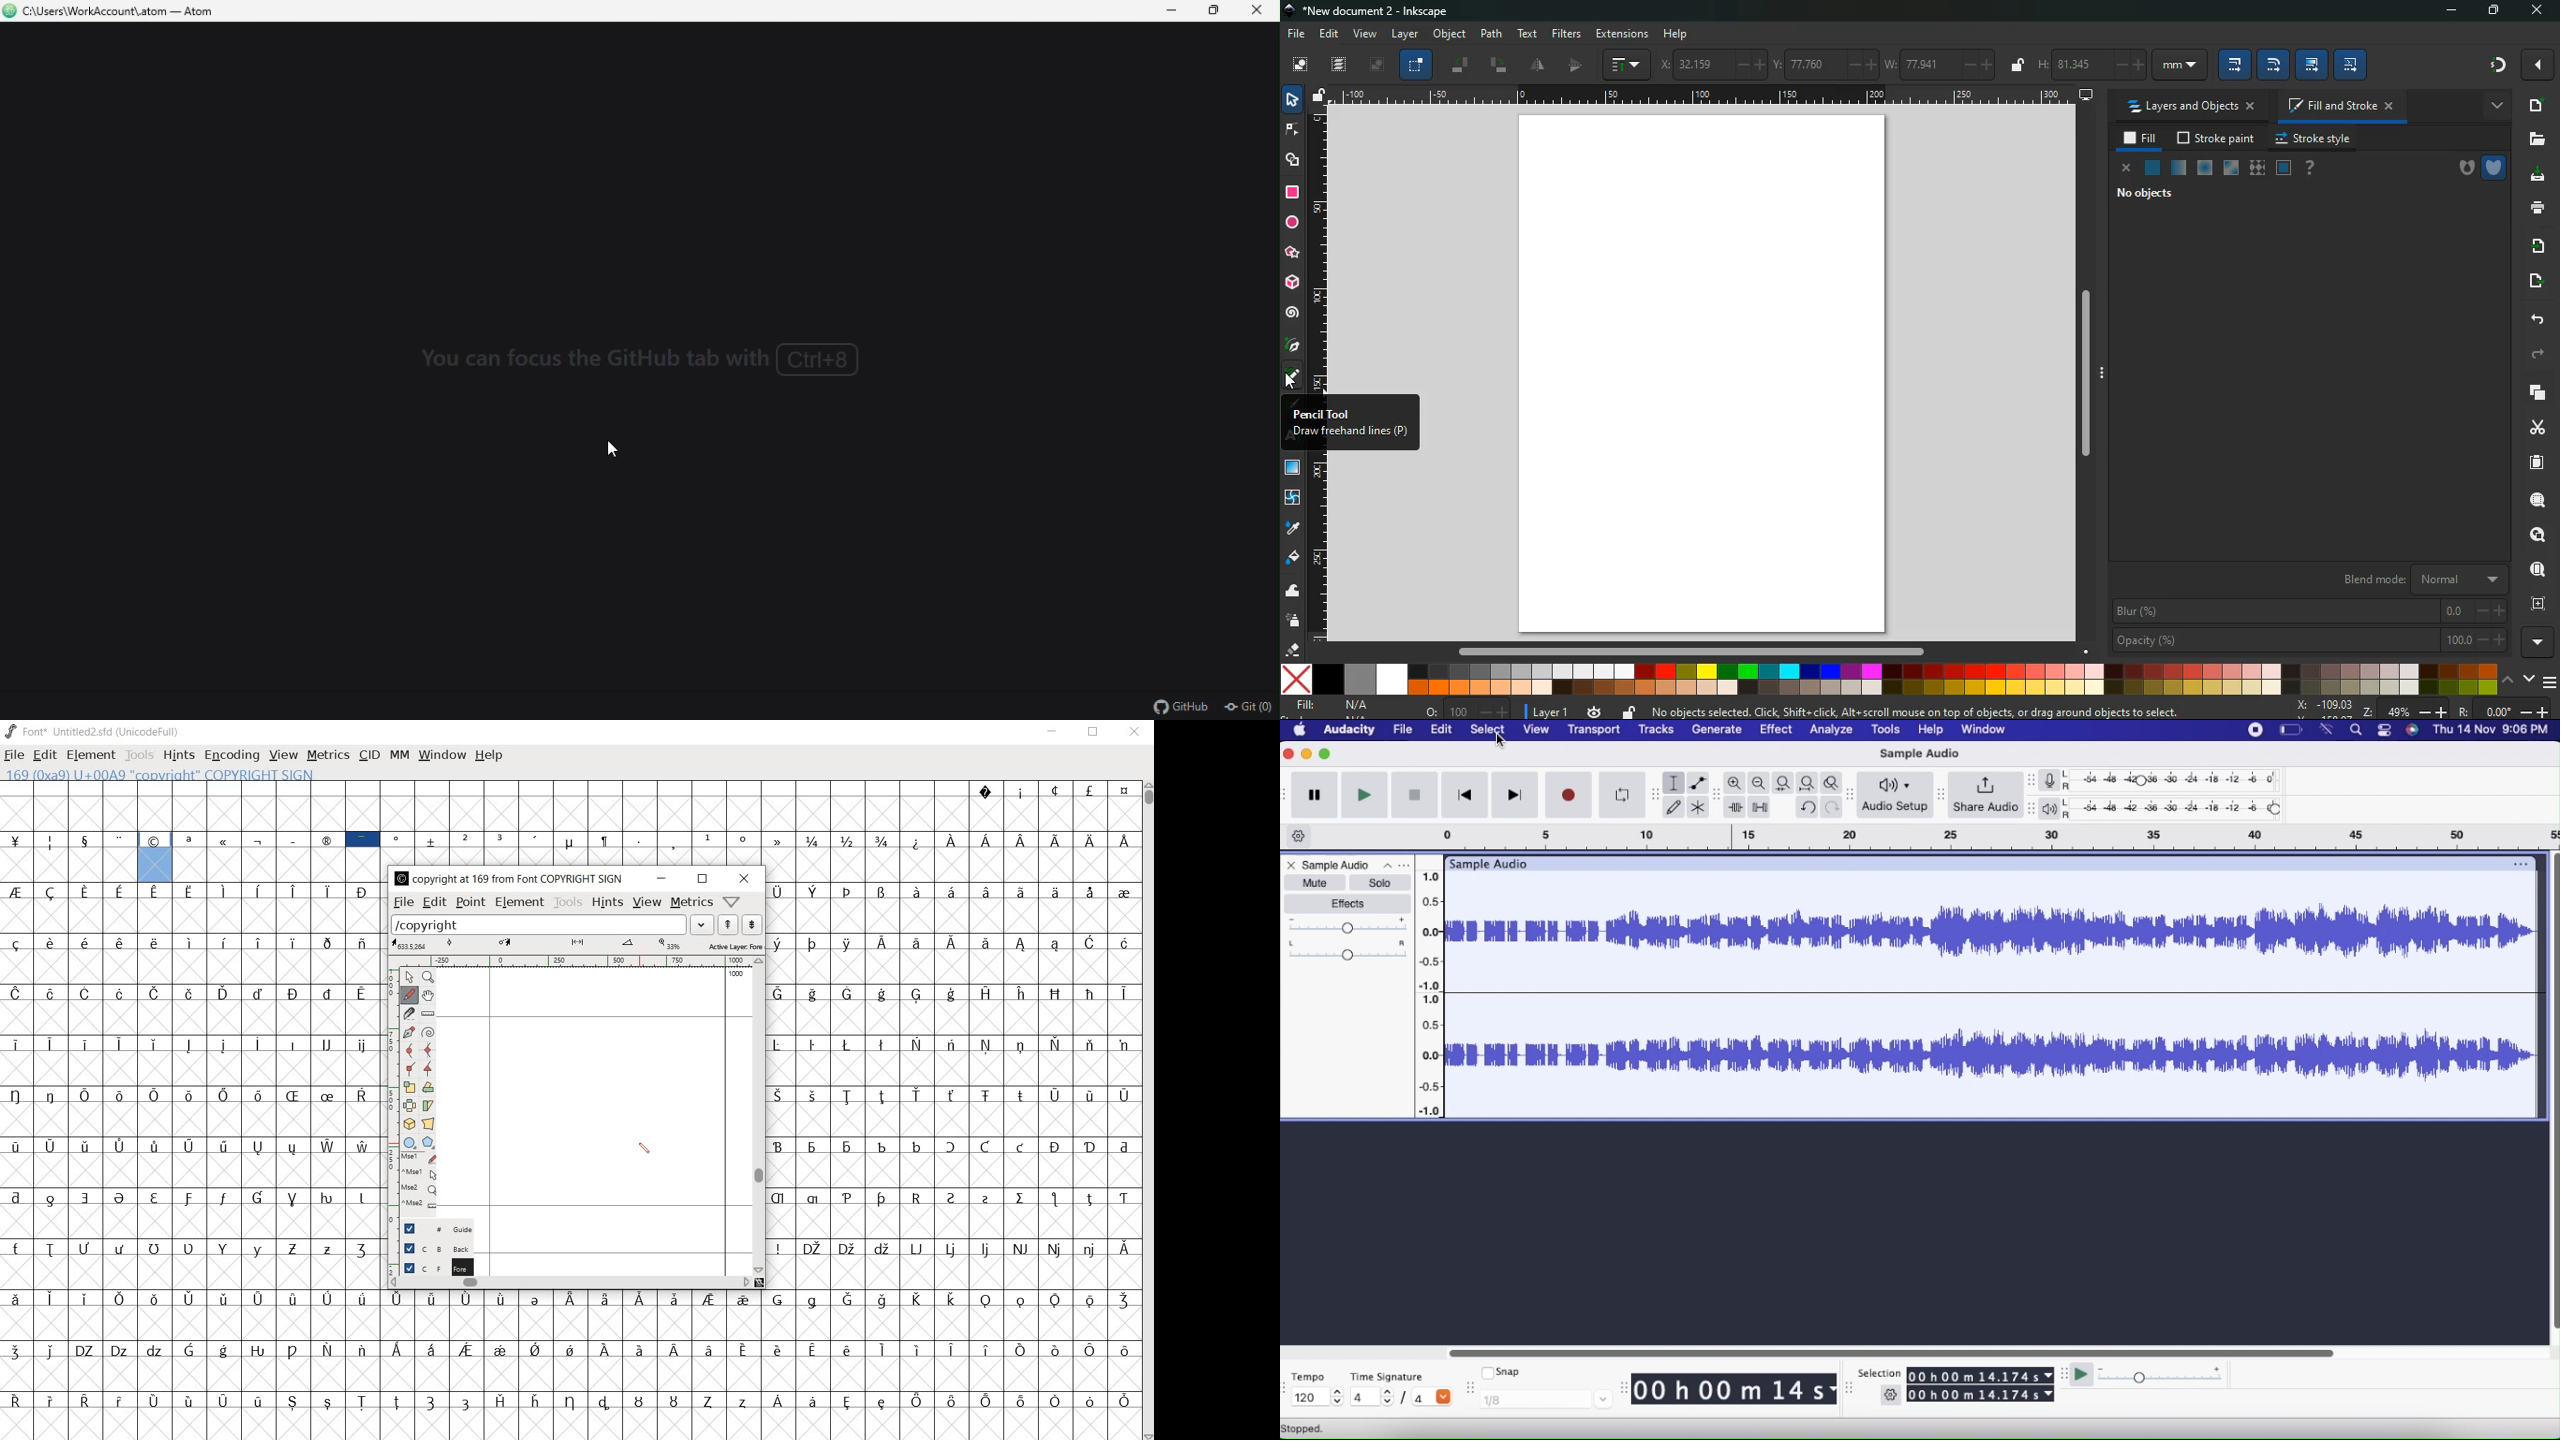  Describe the element at coordinates (703, 879) in the screenshot. I see `restore` at that location.